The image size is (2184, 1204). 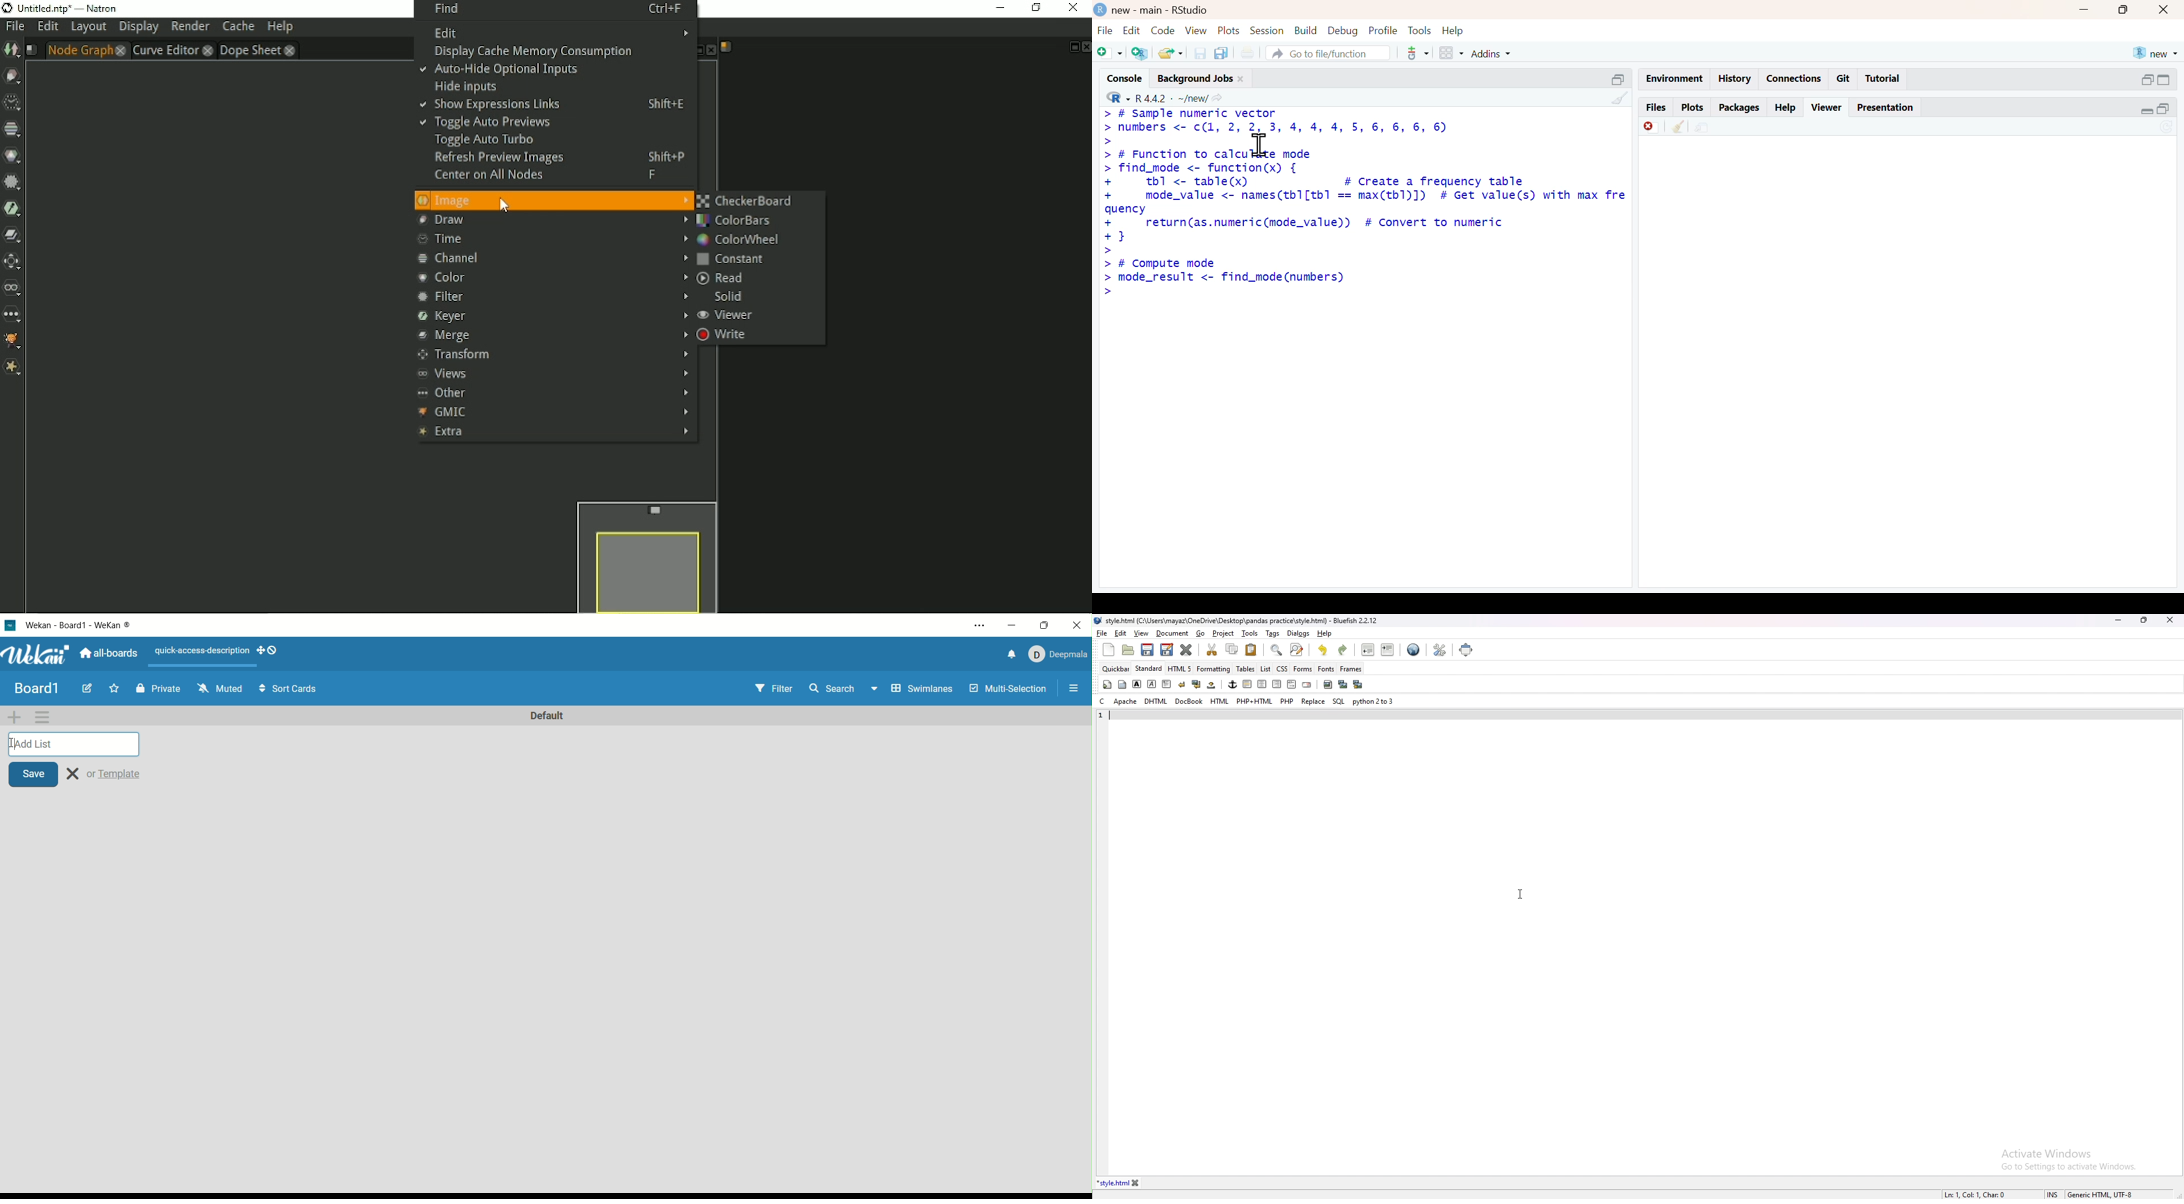 I want to click on email, so click(x=1306, y=685).